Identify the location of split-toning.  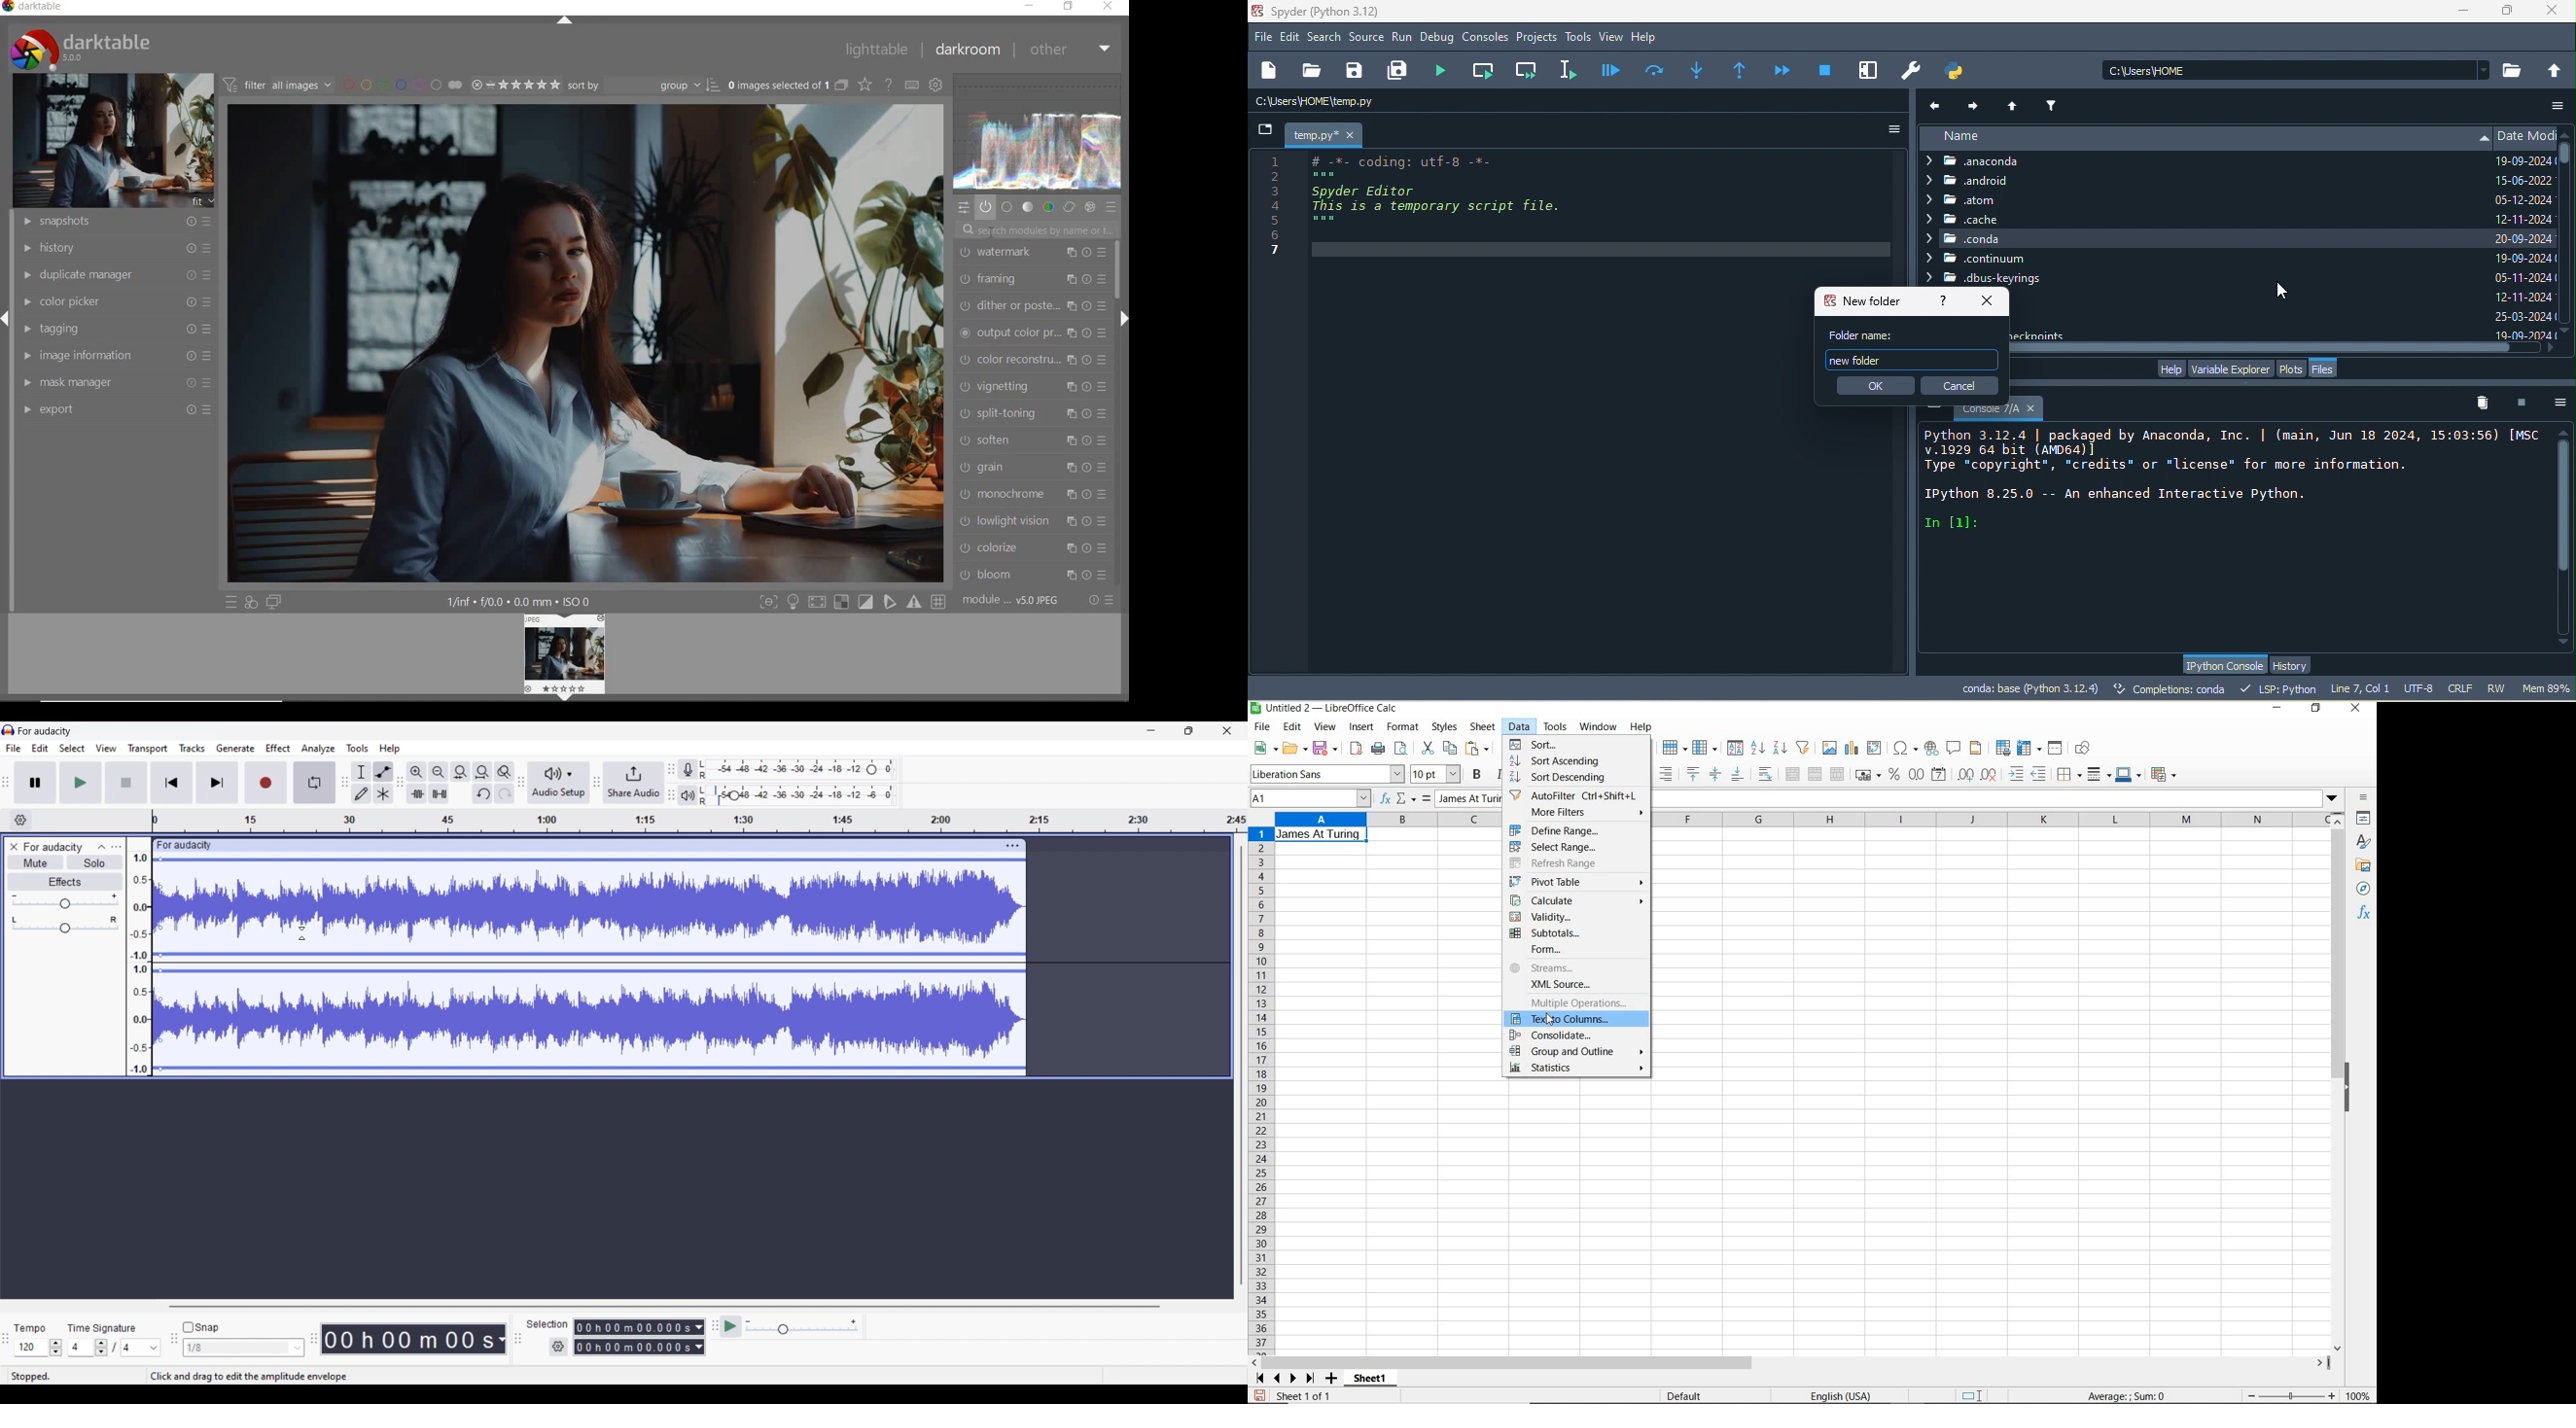
(1033, 413).